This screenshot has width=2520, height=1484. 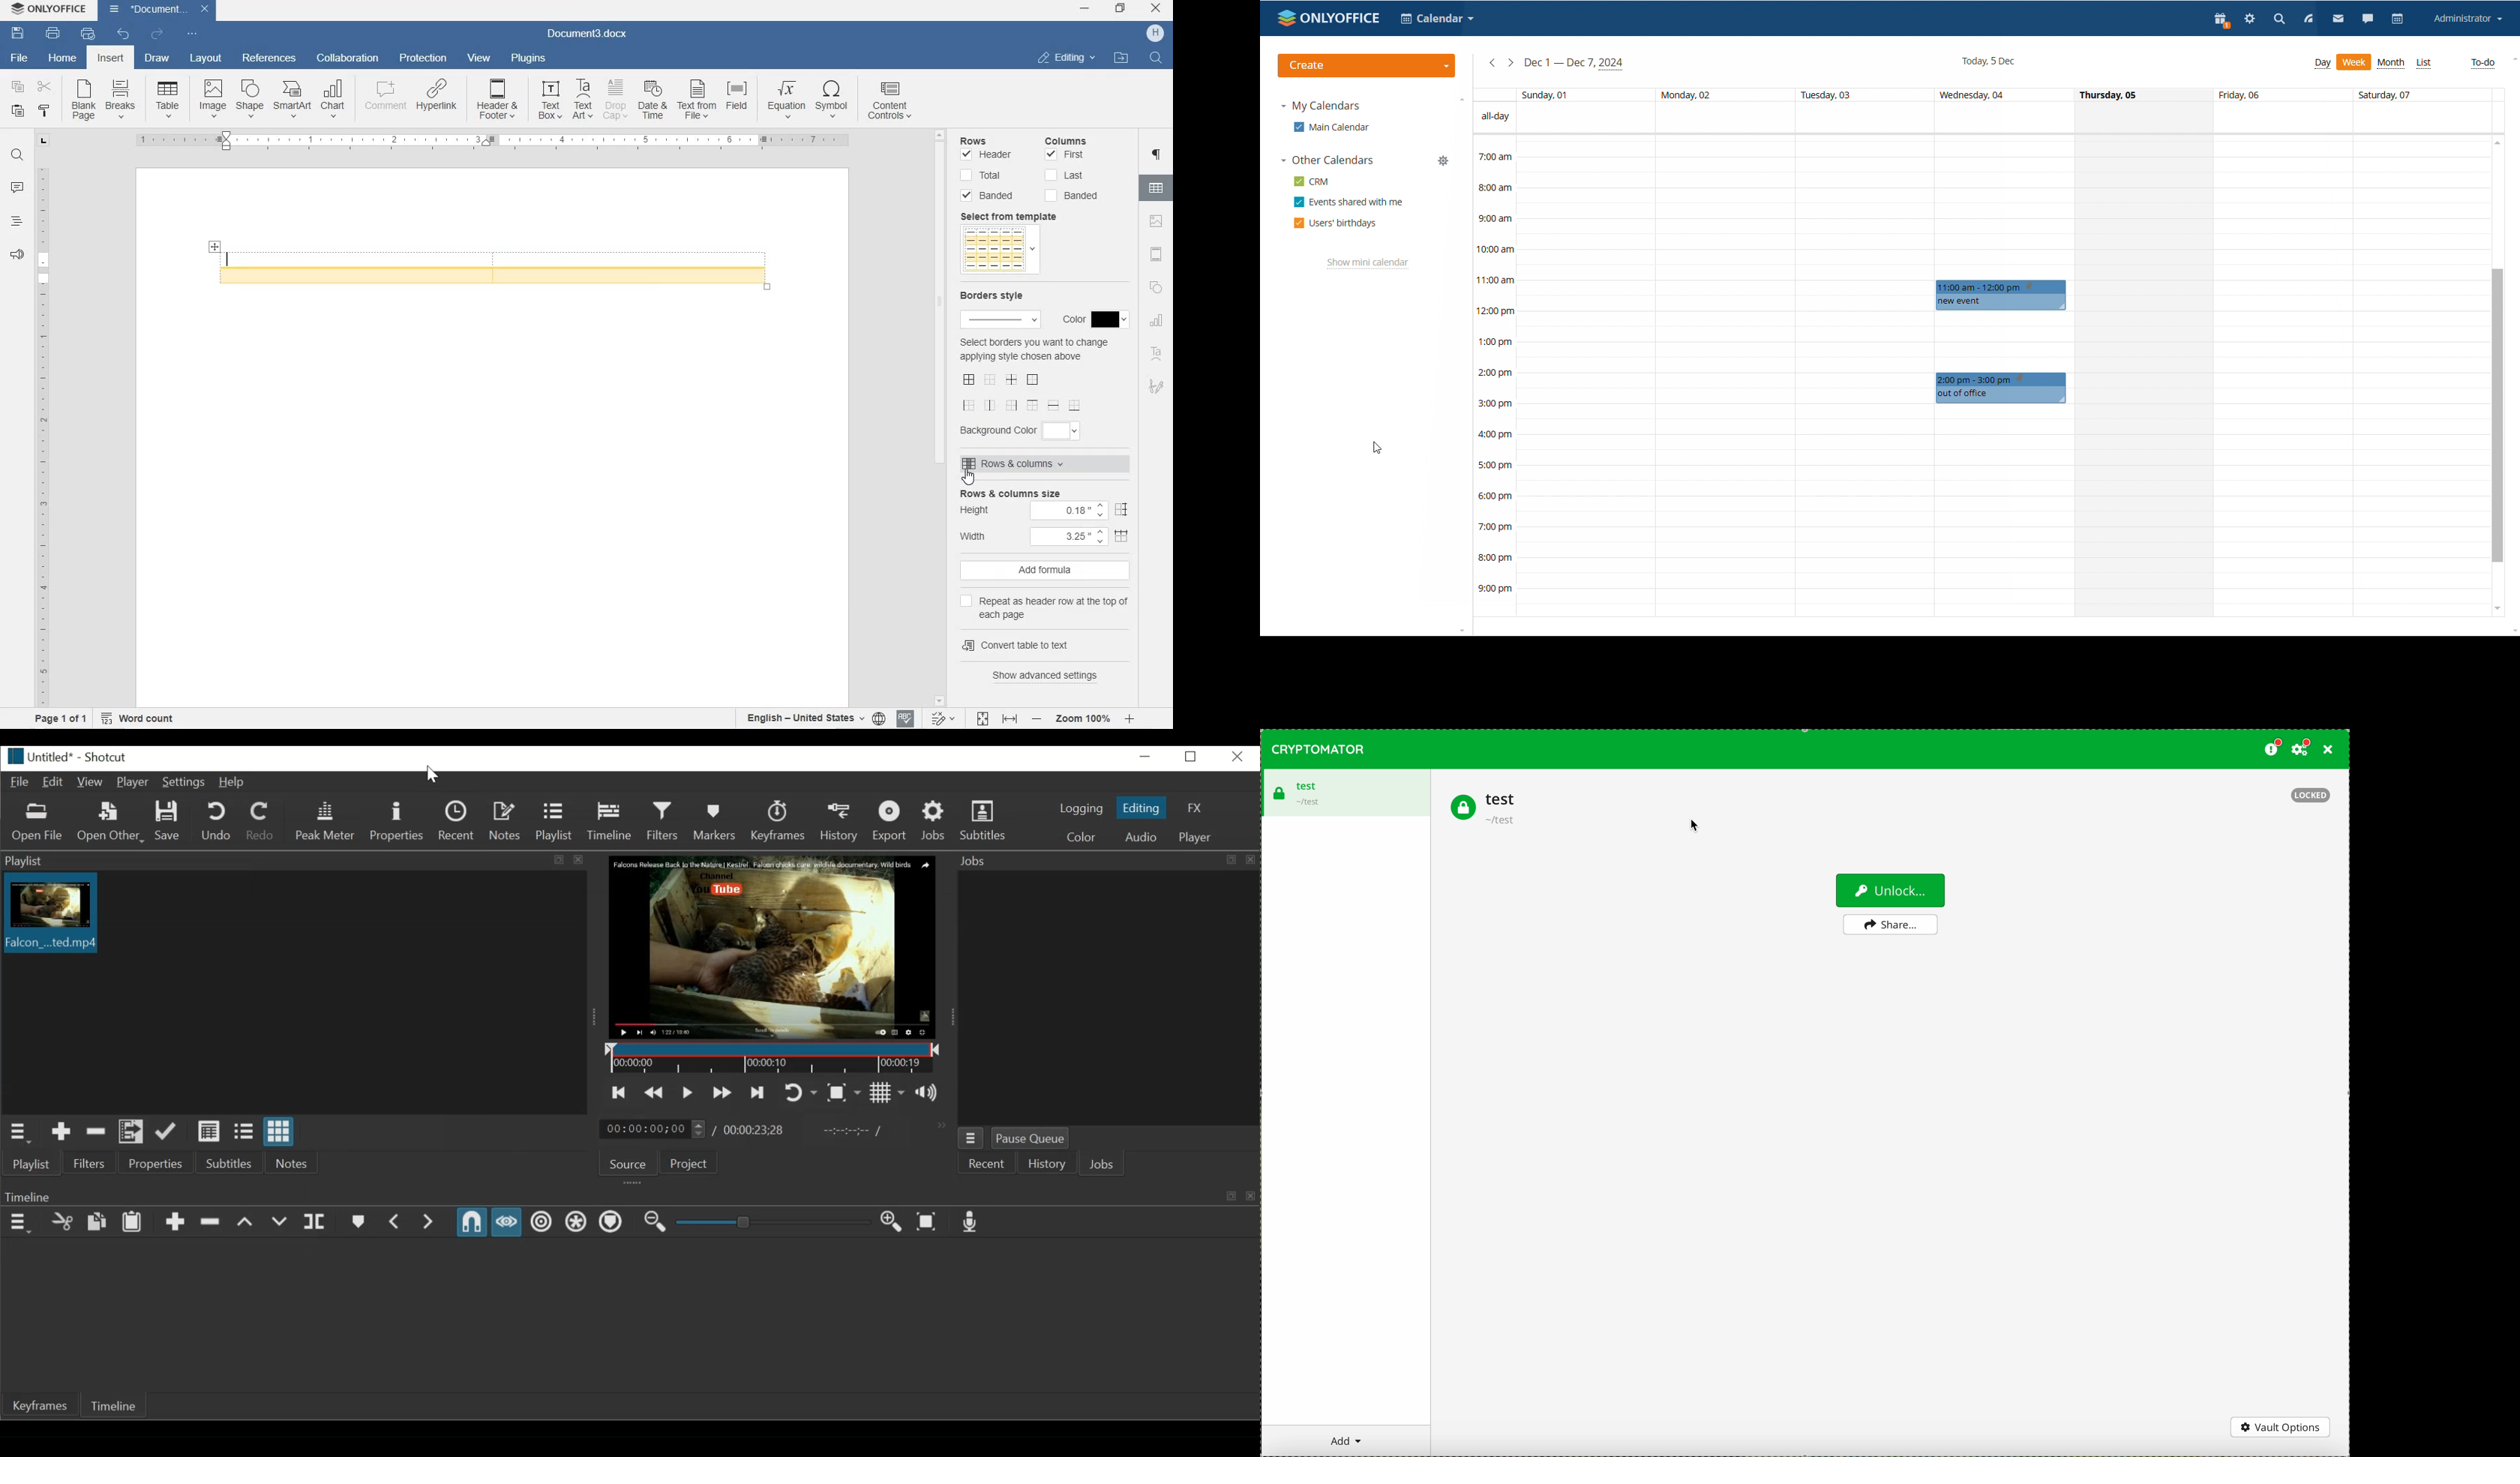 What do you see at coordinates (1082, 836) in the screenshot?
I see `Color` at bounding box center [1082, 836].